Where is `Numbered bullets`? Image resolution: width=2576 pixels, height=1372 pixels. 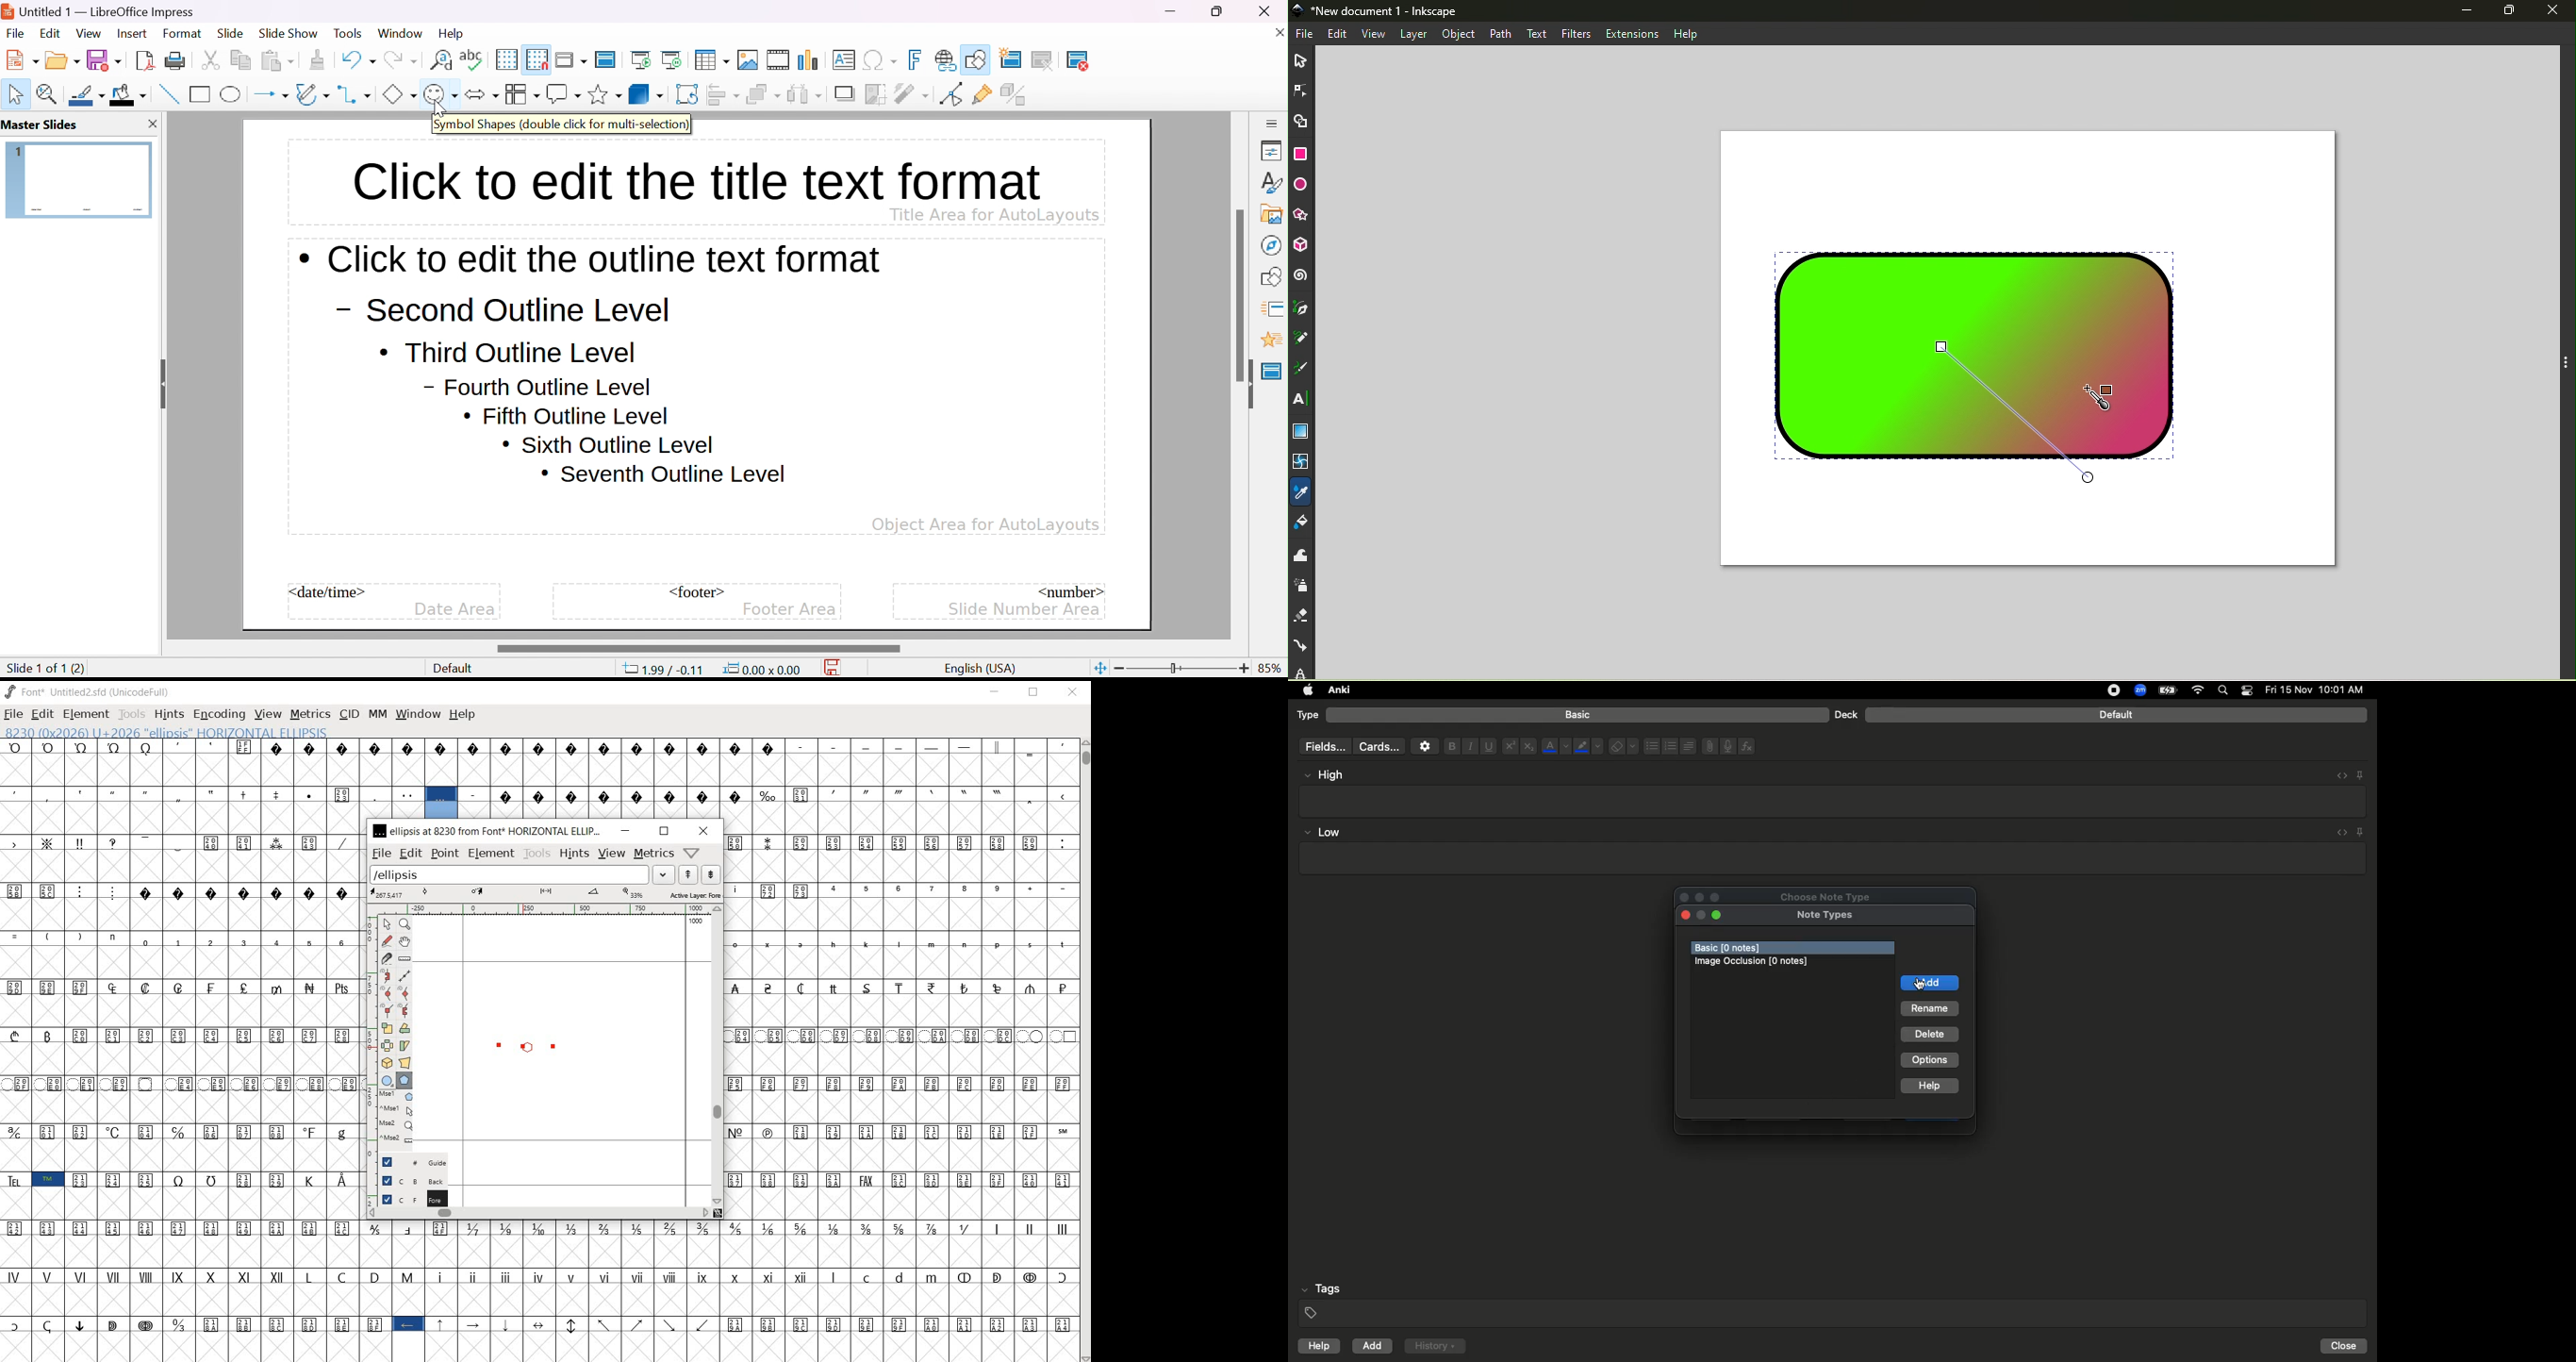
Numbered bullets is located at coordinates (1671, 746).